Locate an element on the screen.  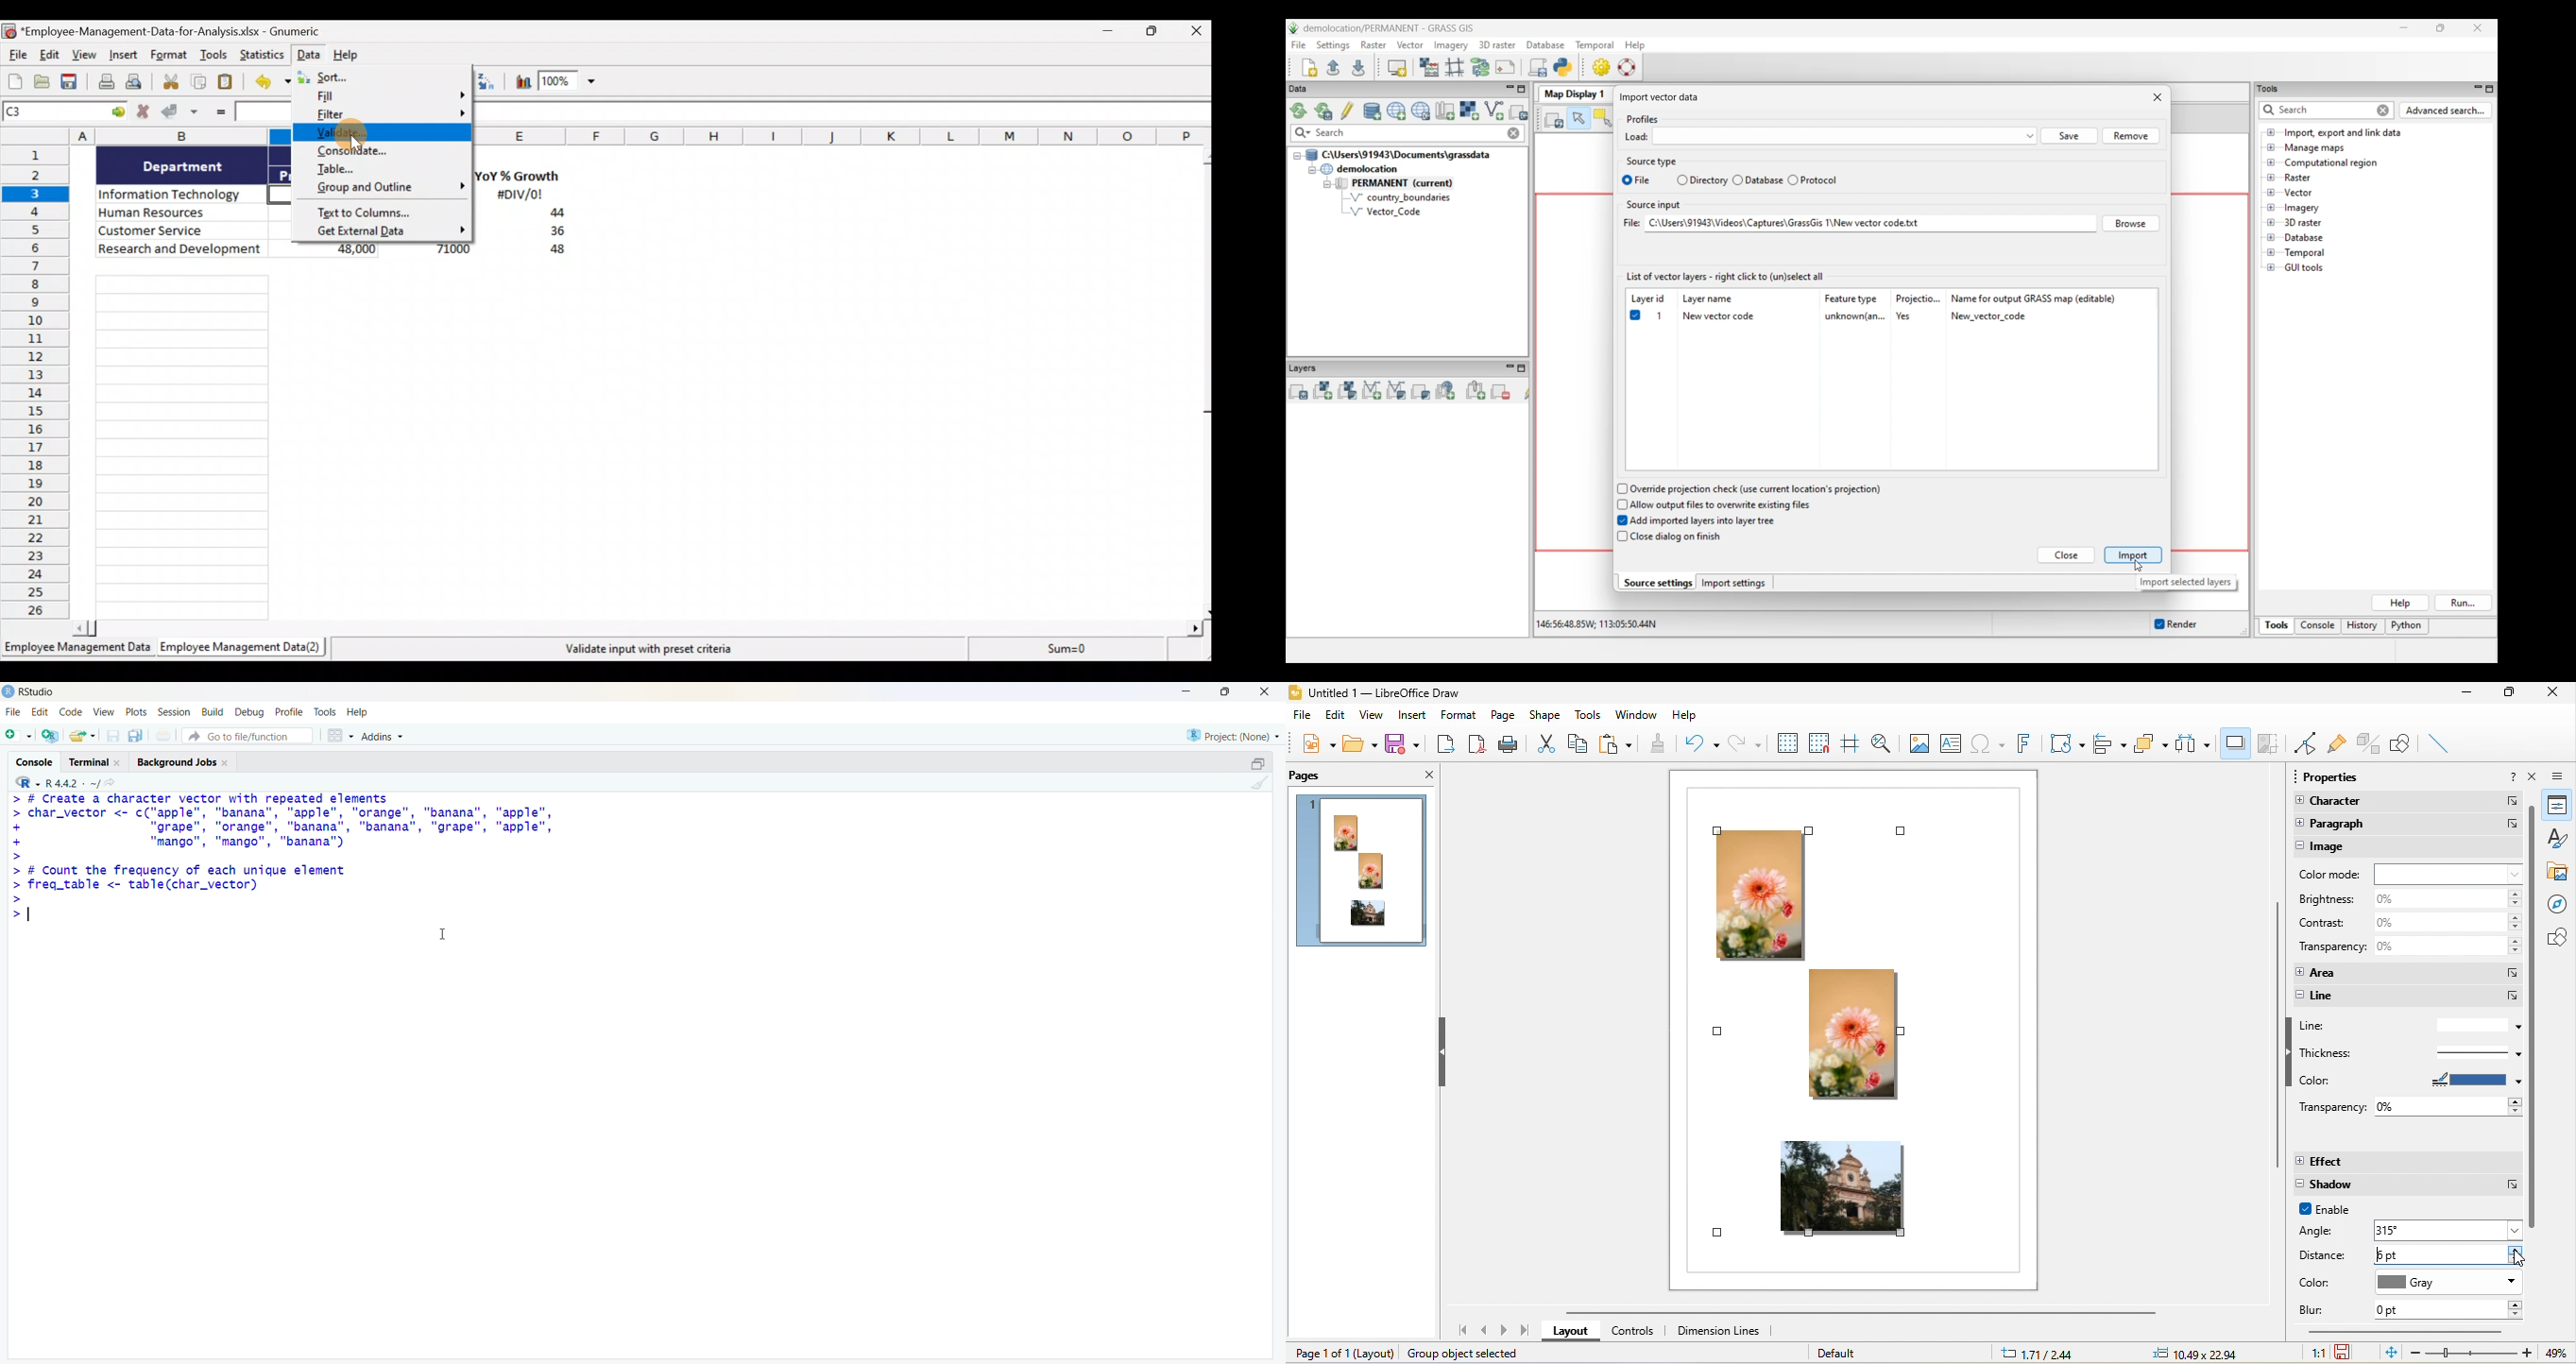
Go to is located at coordinates (118, 112).